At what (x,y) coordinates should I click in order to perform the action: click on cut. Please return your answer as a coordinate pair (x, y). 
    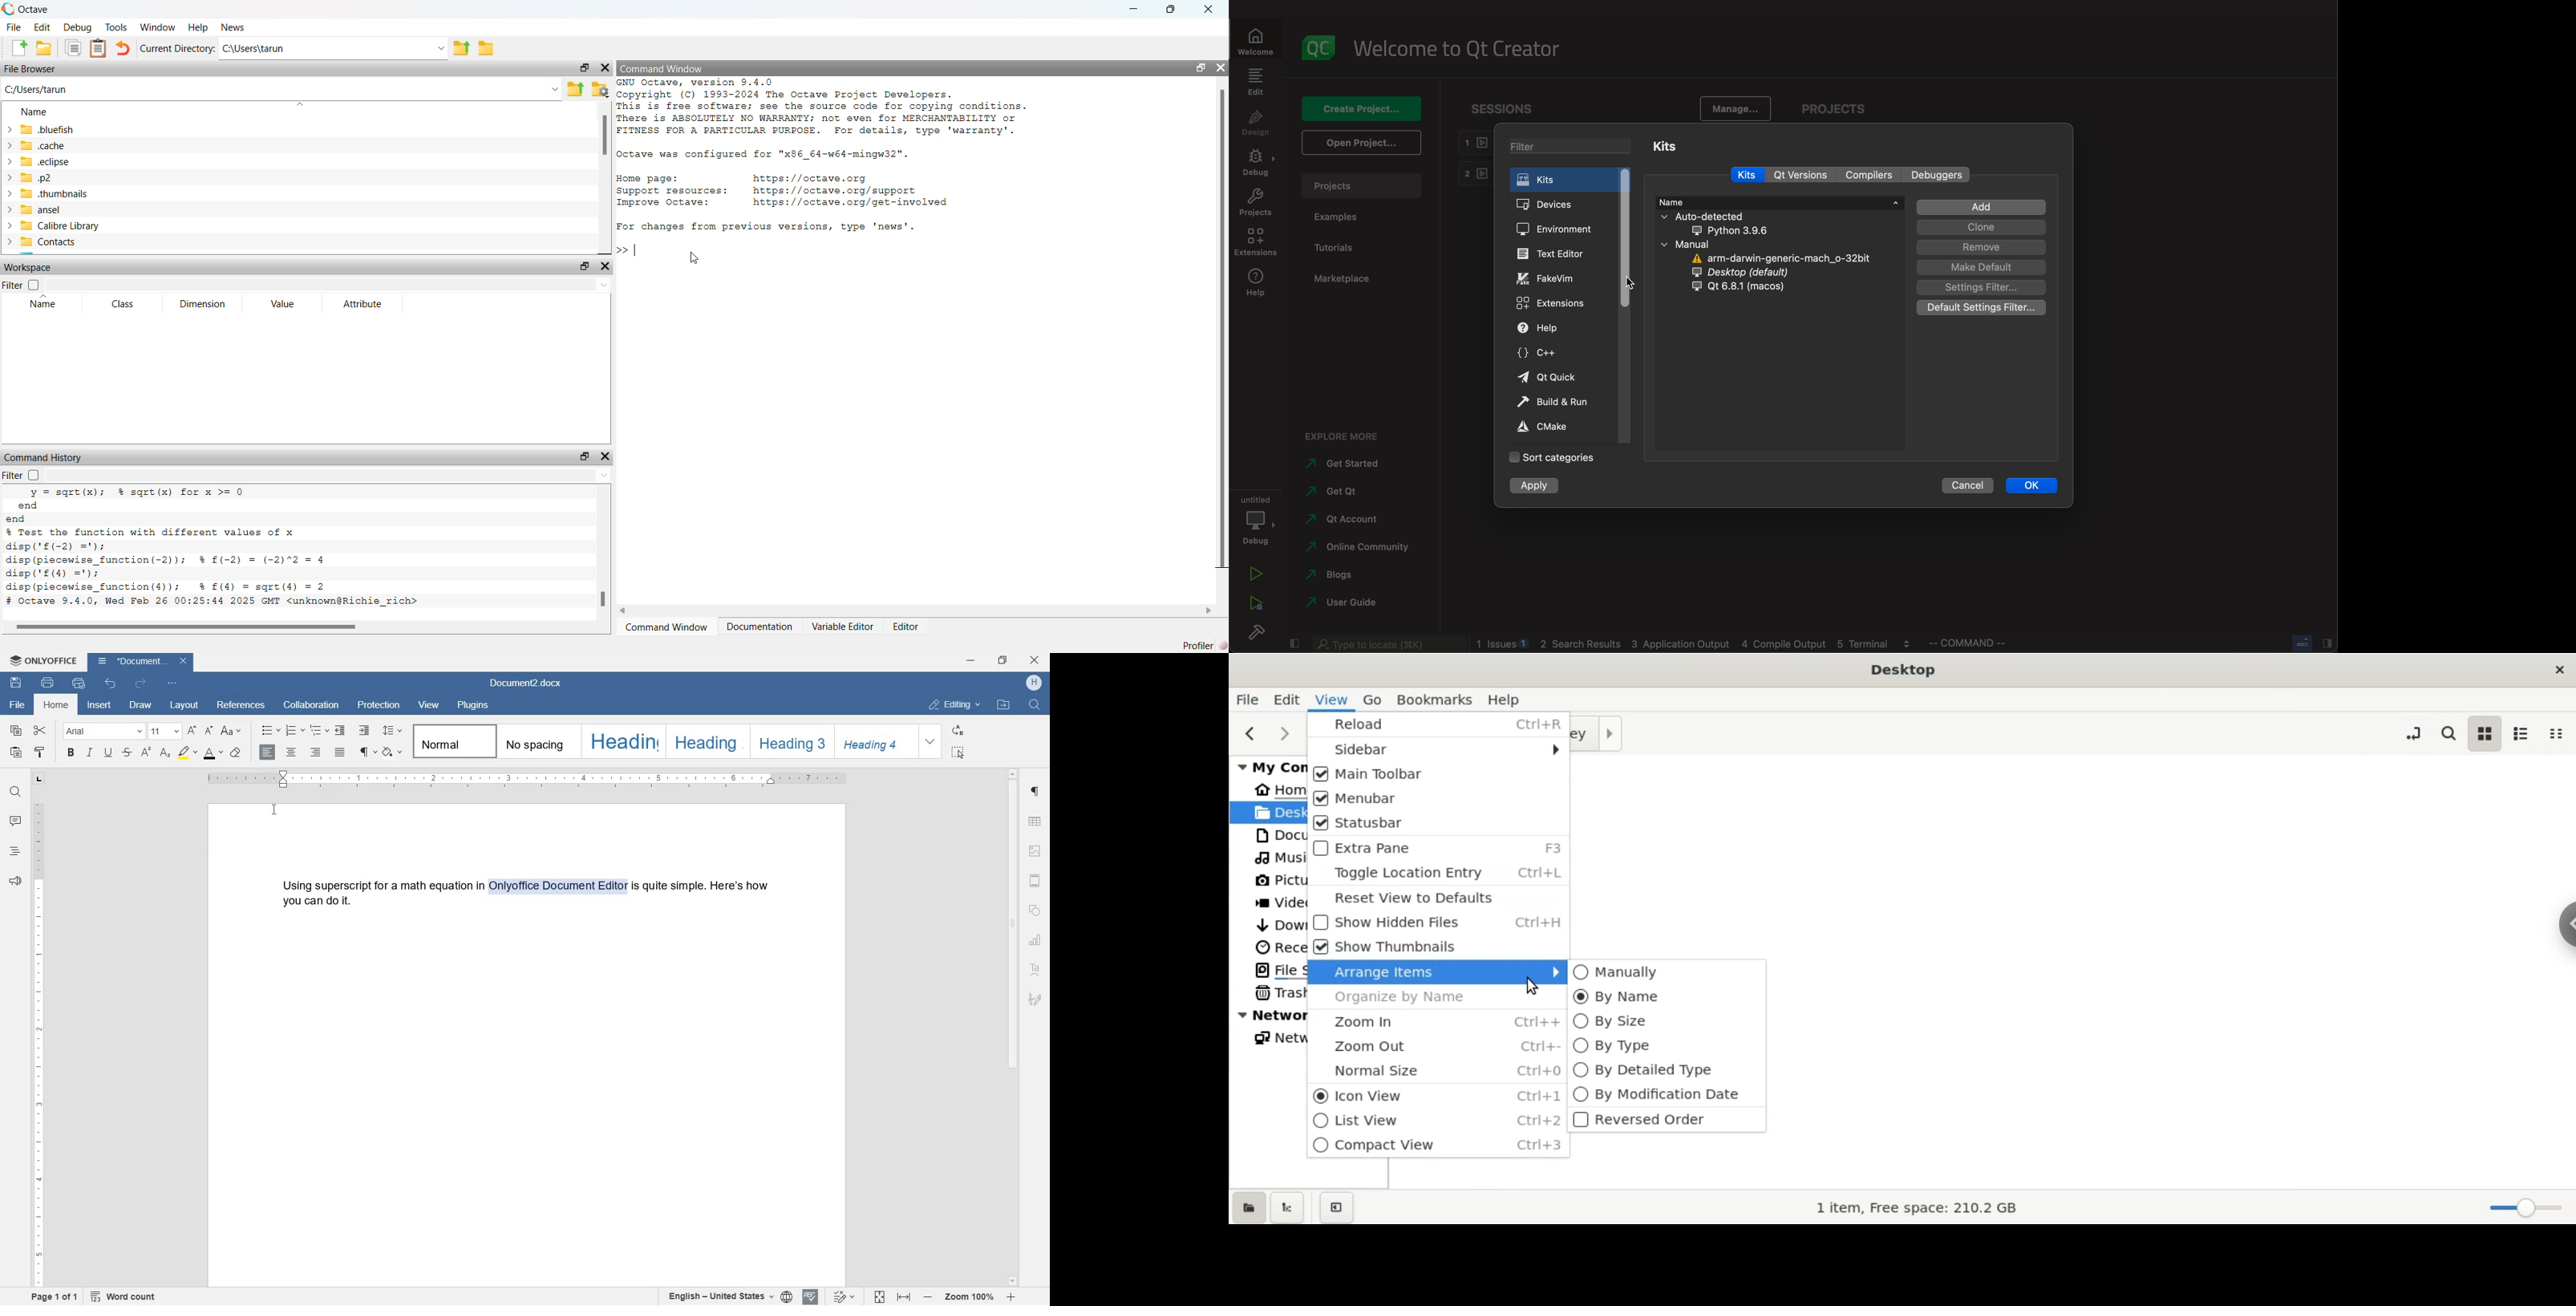
    Looking at the image, I should click on (41, 730).